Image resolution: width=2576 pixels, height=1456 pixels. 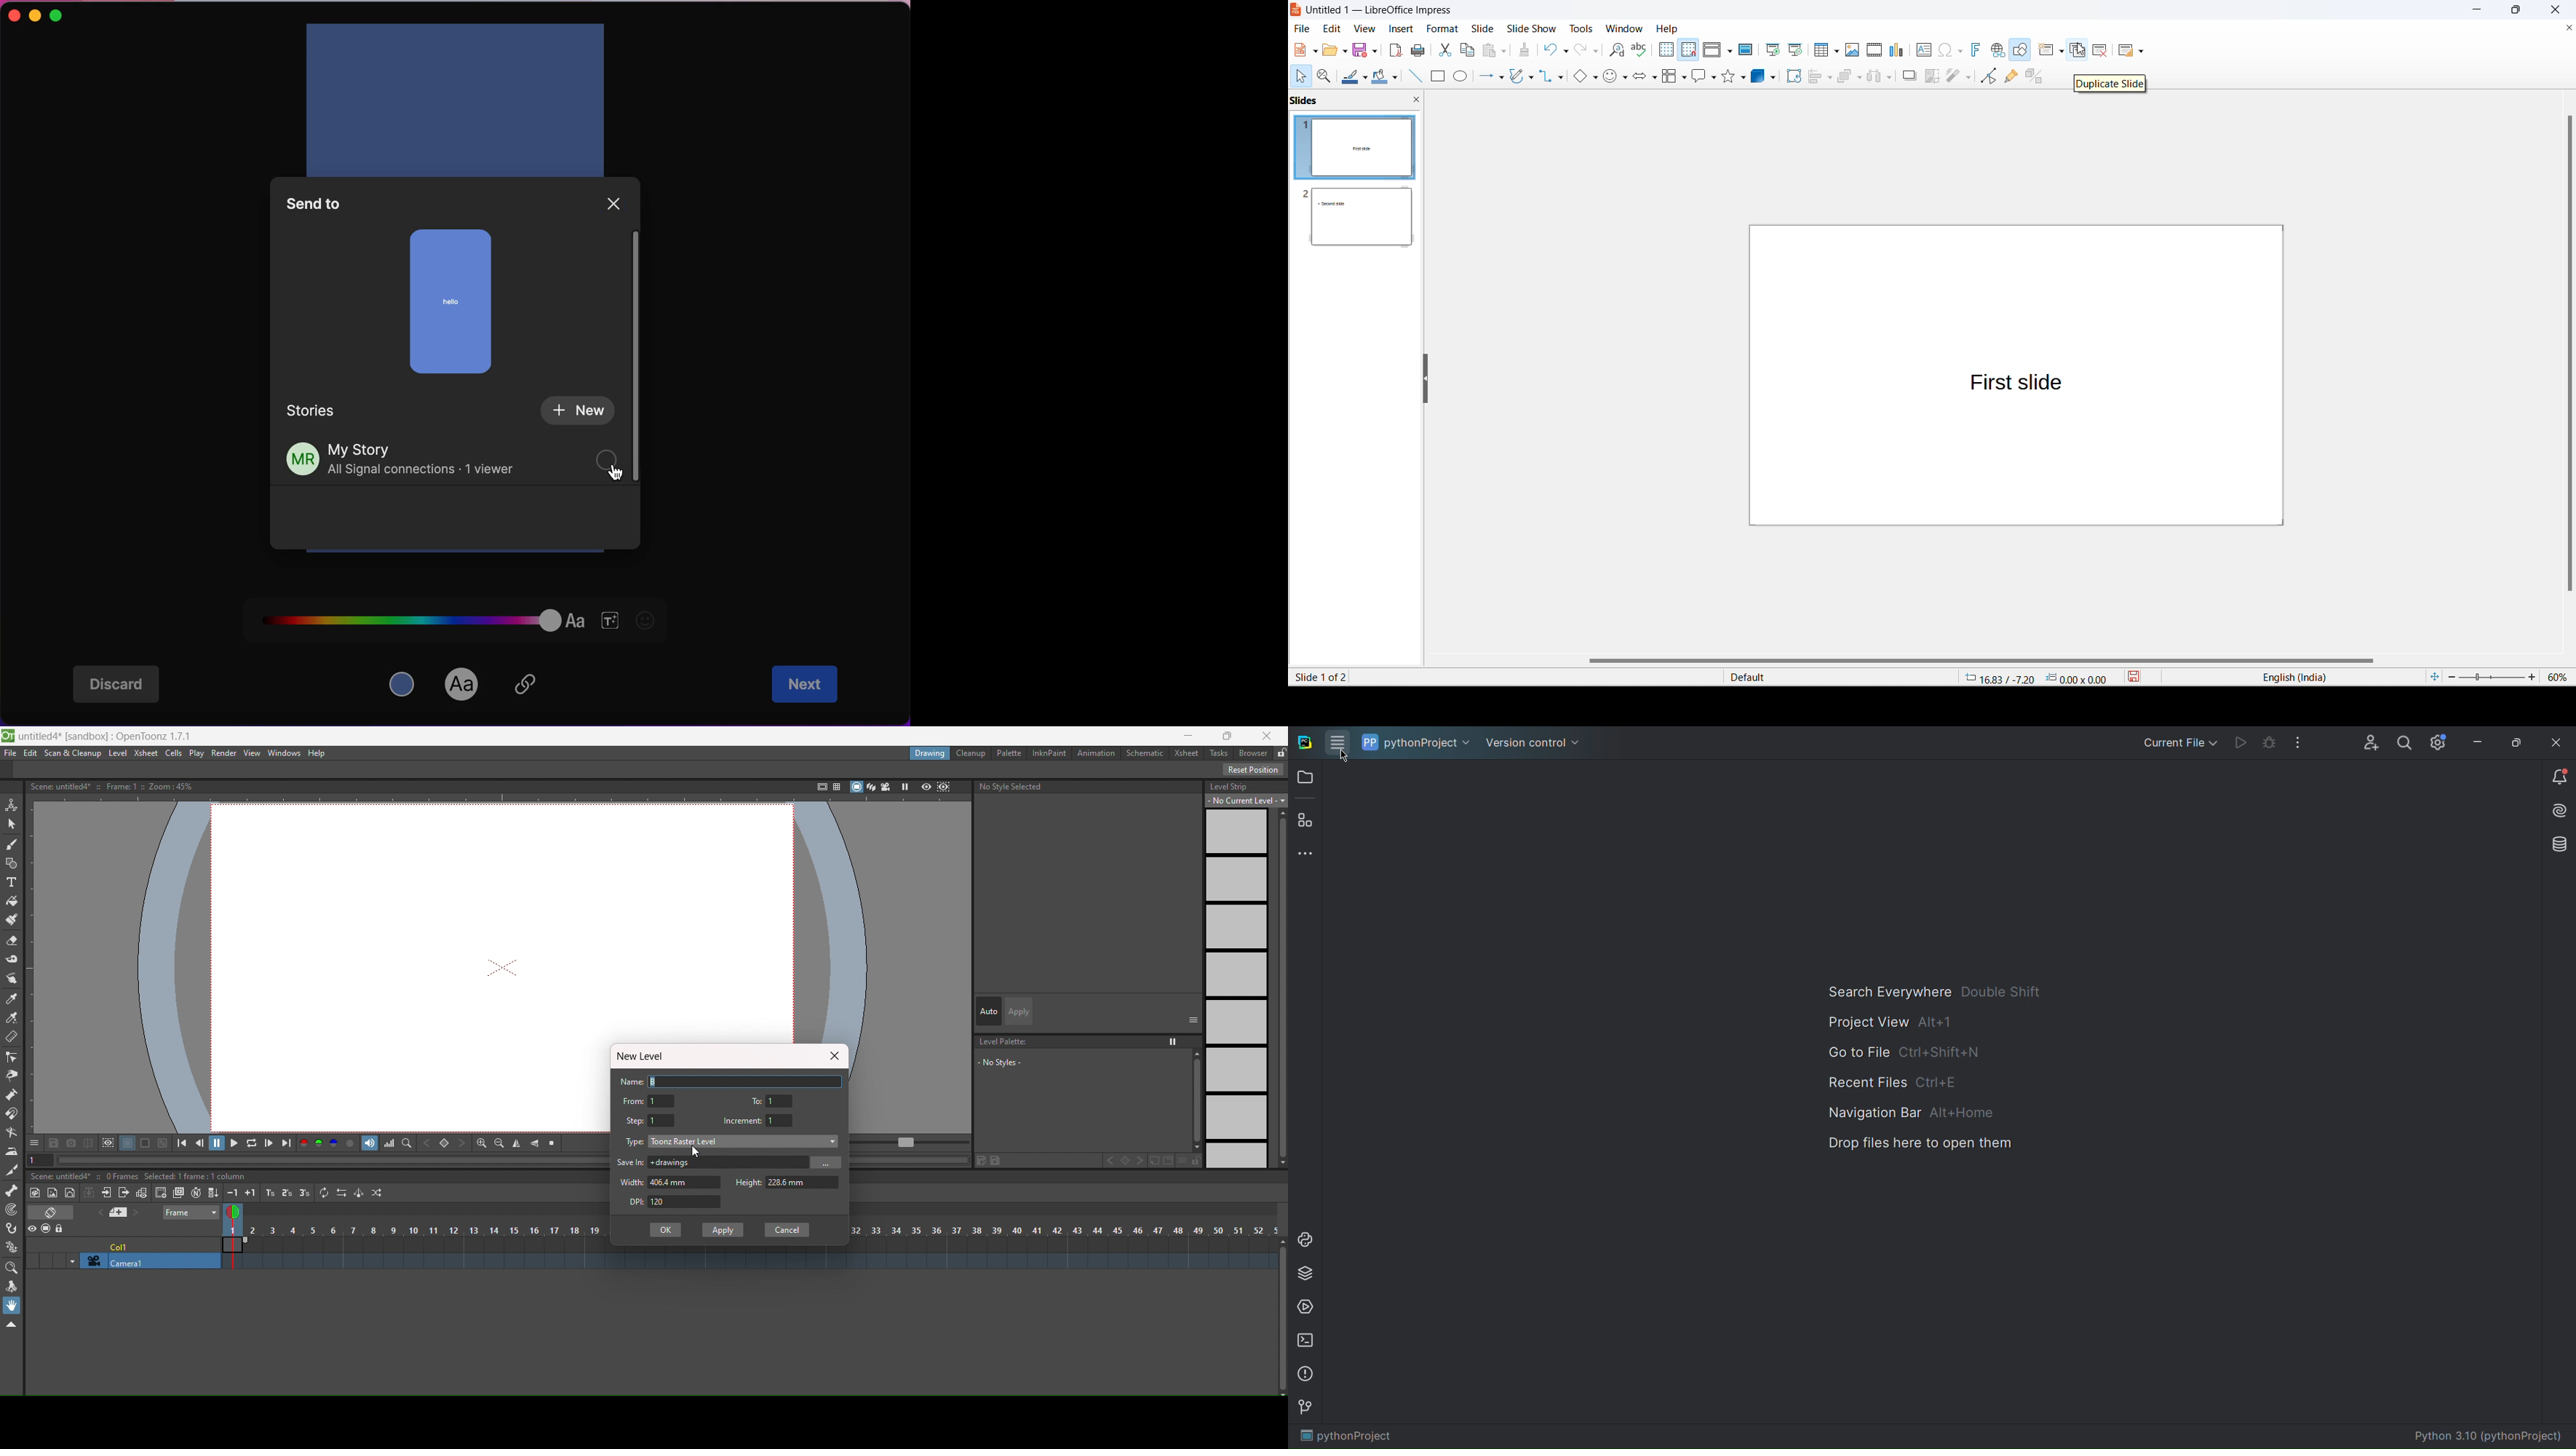 What do you see at coordinates (1359, 187) in the screenshot?
I see `slides with slide number` at bounding box center [1359, 187].